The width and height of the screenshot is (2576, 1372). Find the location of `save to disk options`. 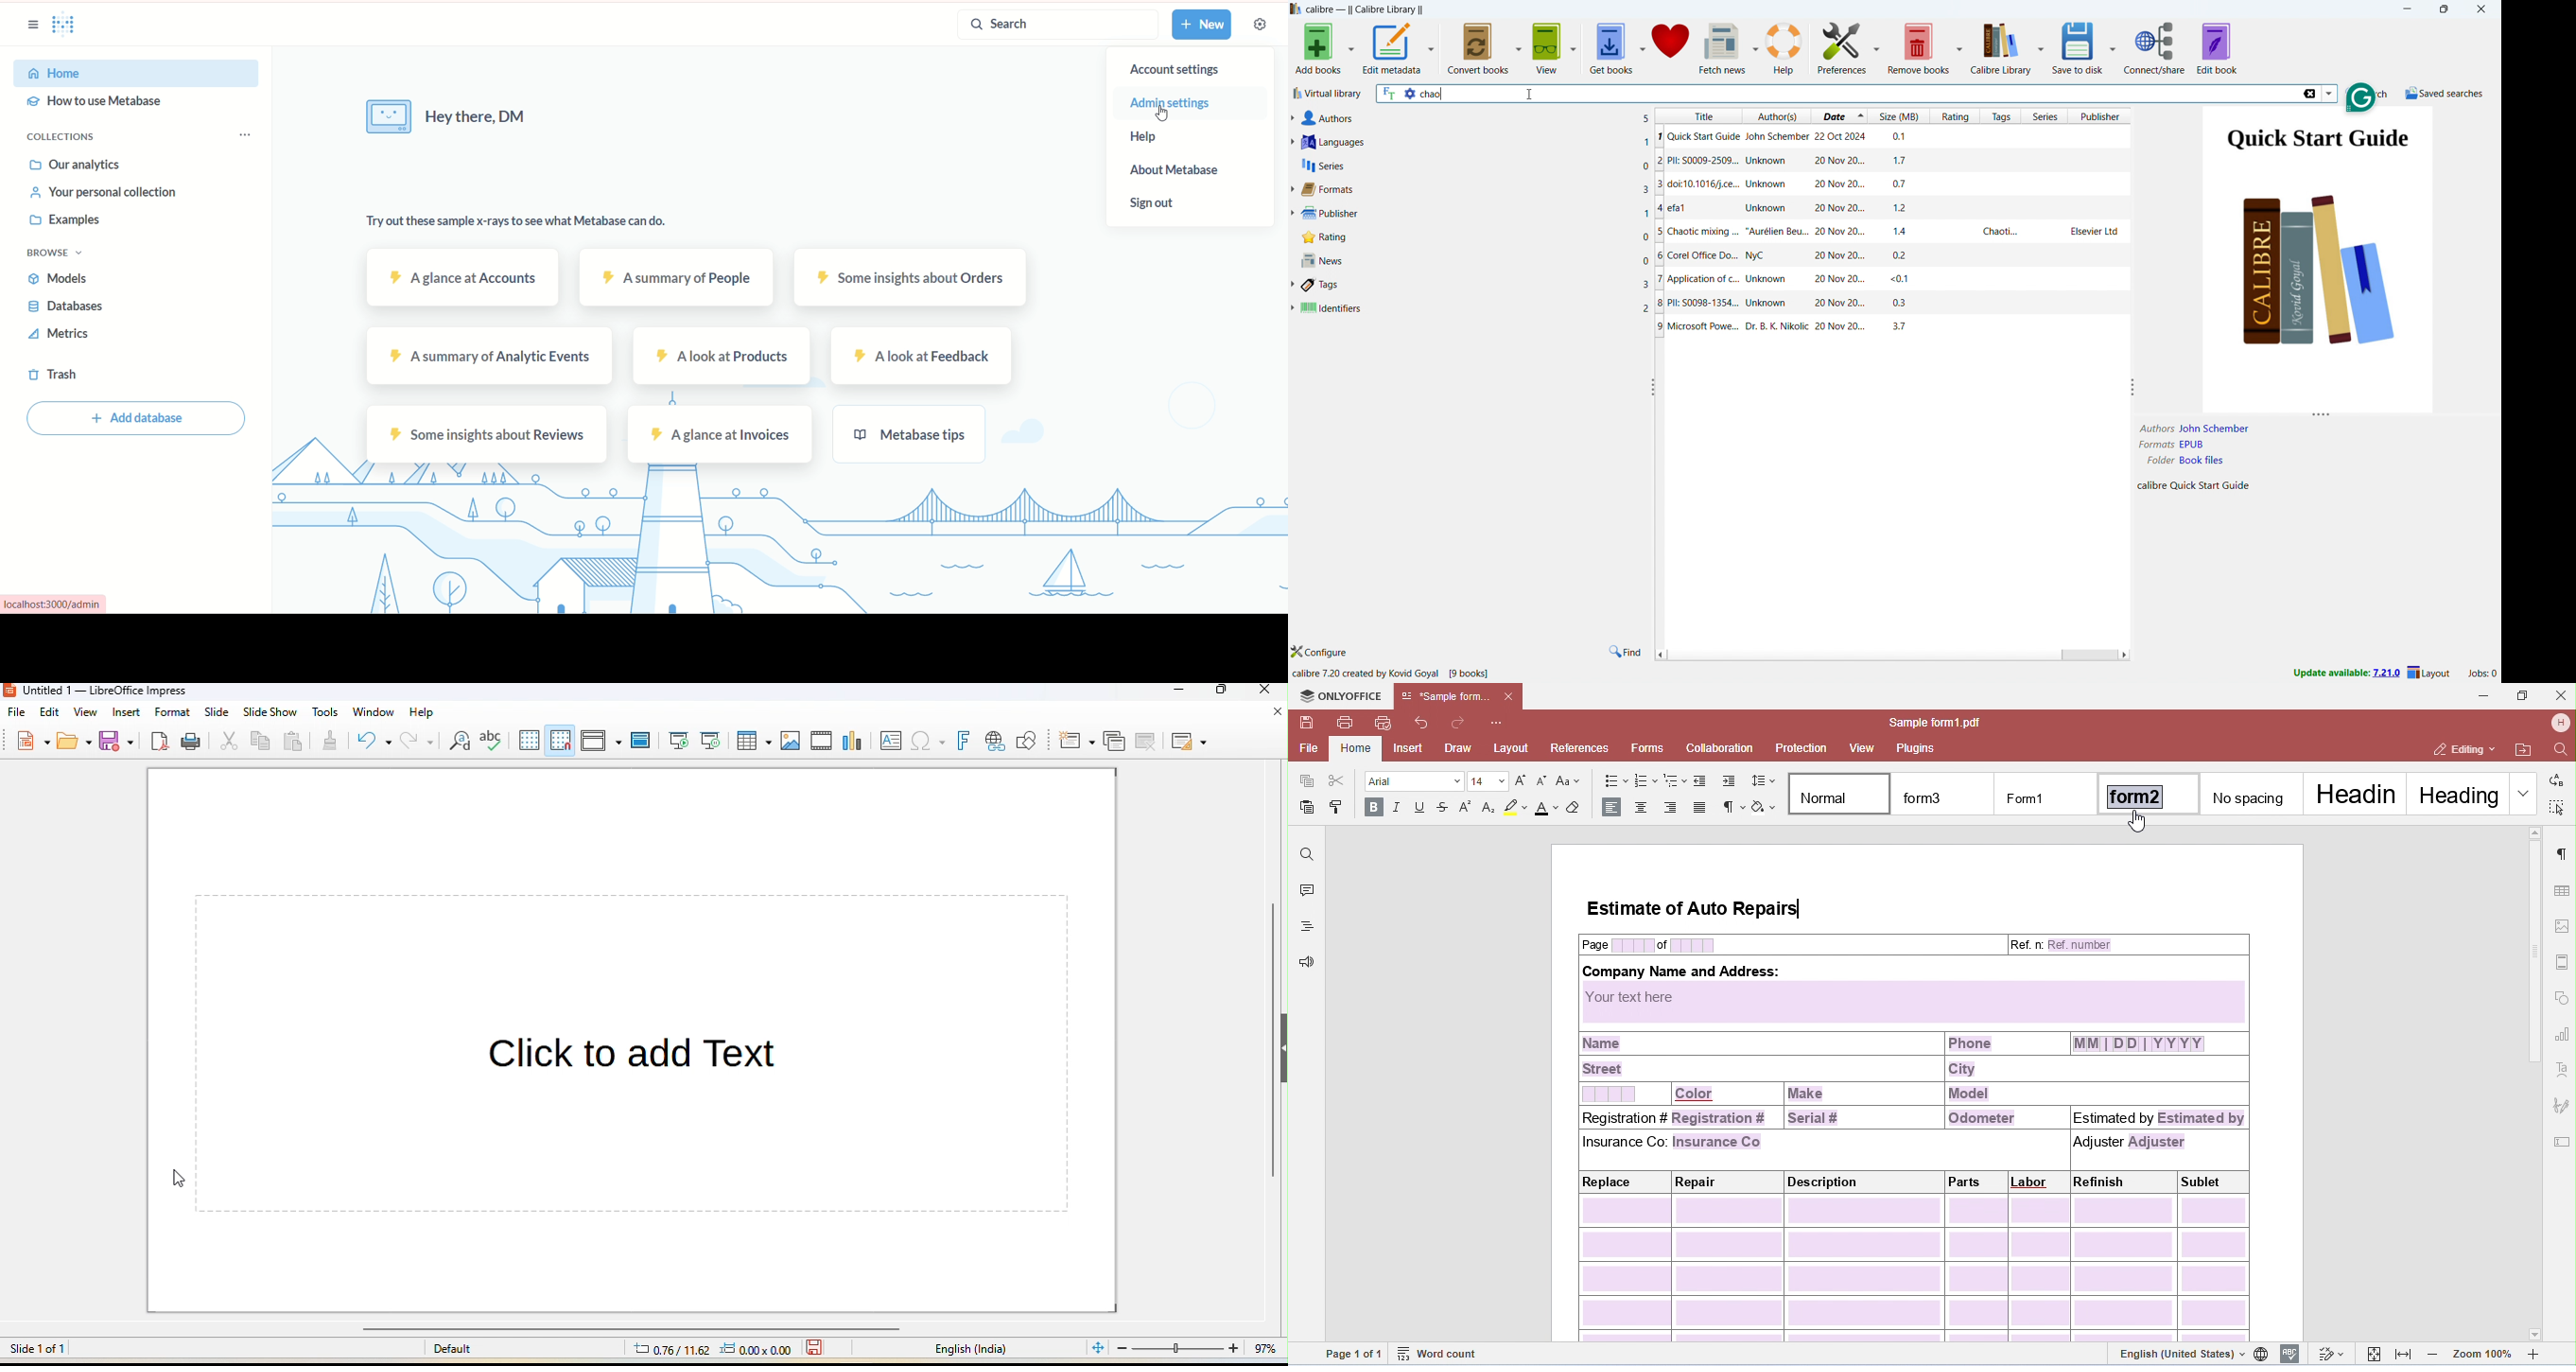

save to disk options is located at coordinates (2113, 47).